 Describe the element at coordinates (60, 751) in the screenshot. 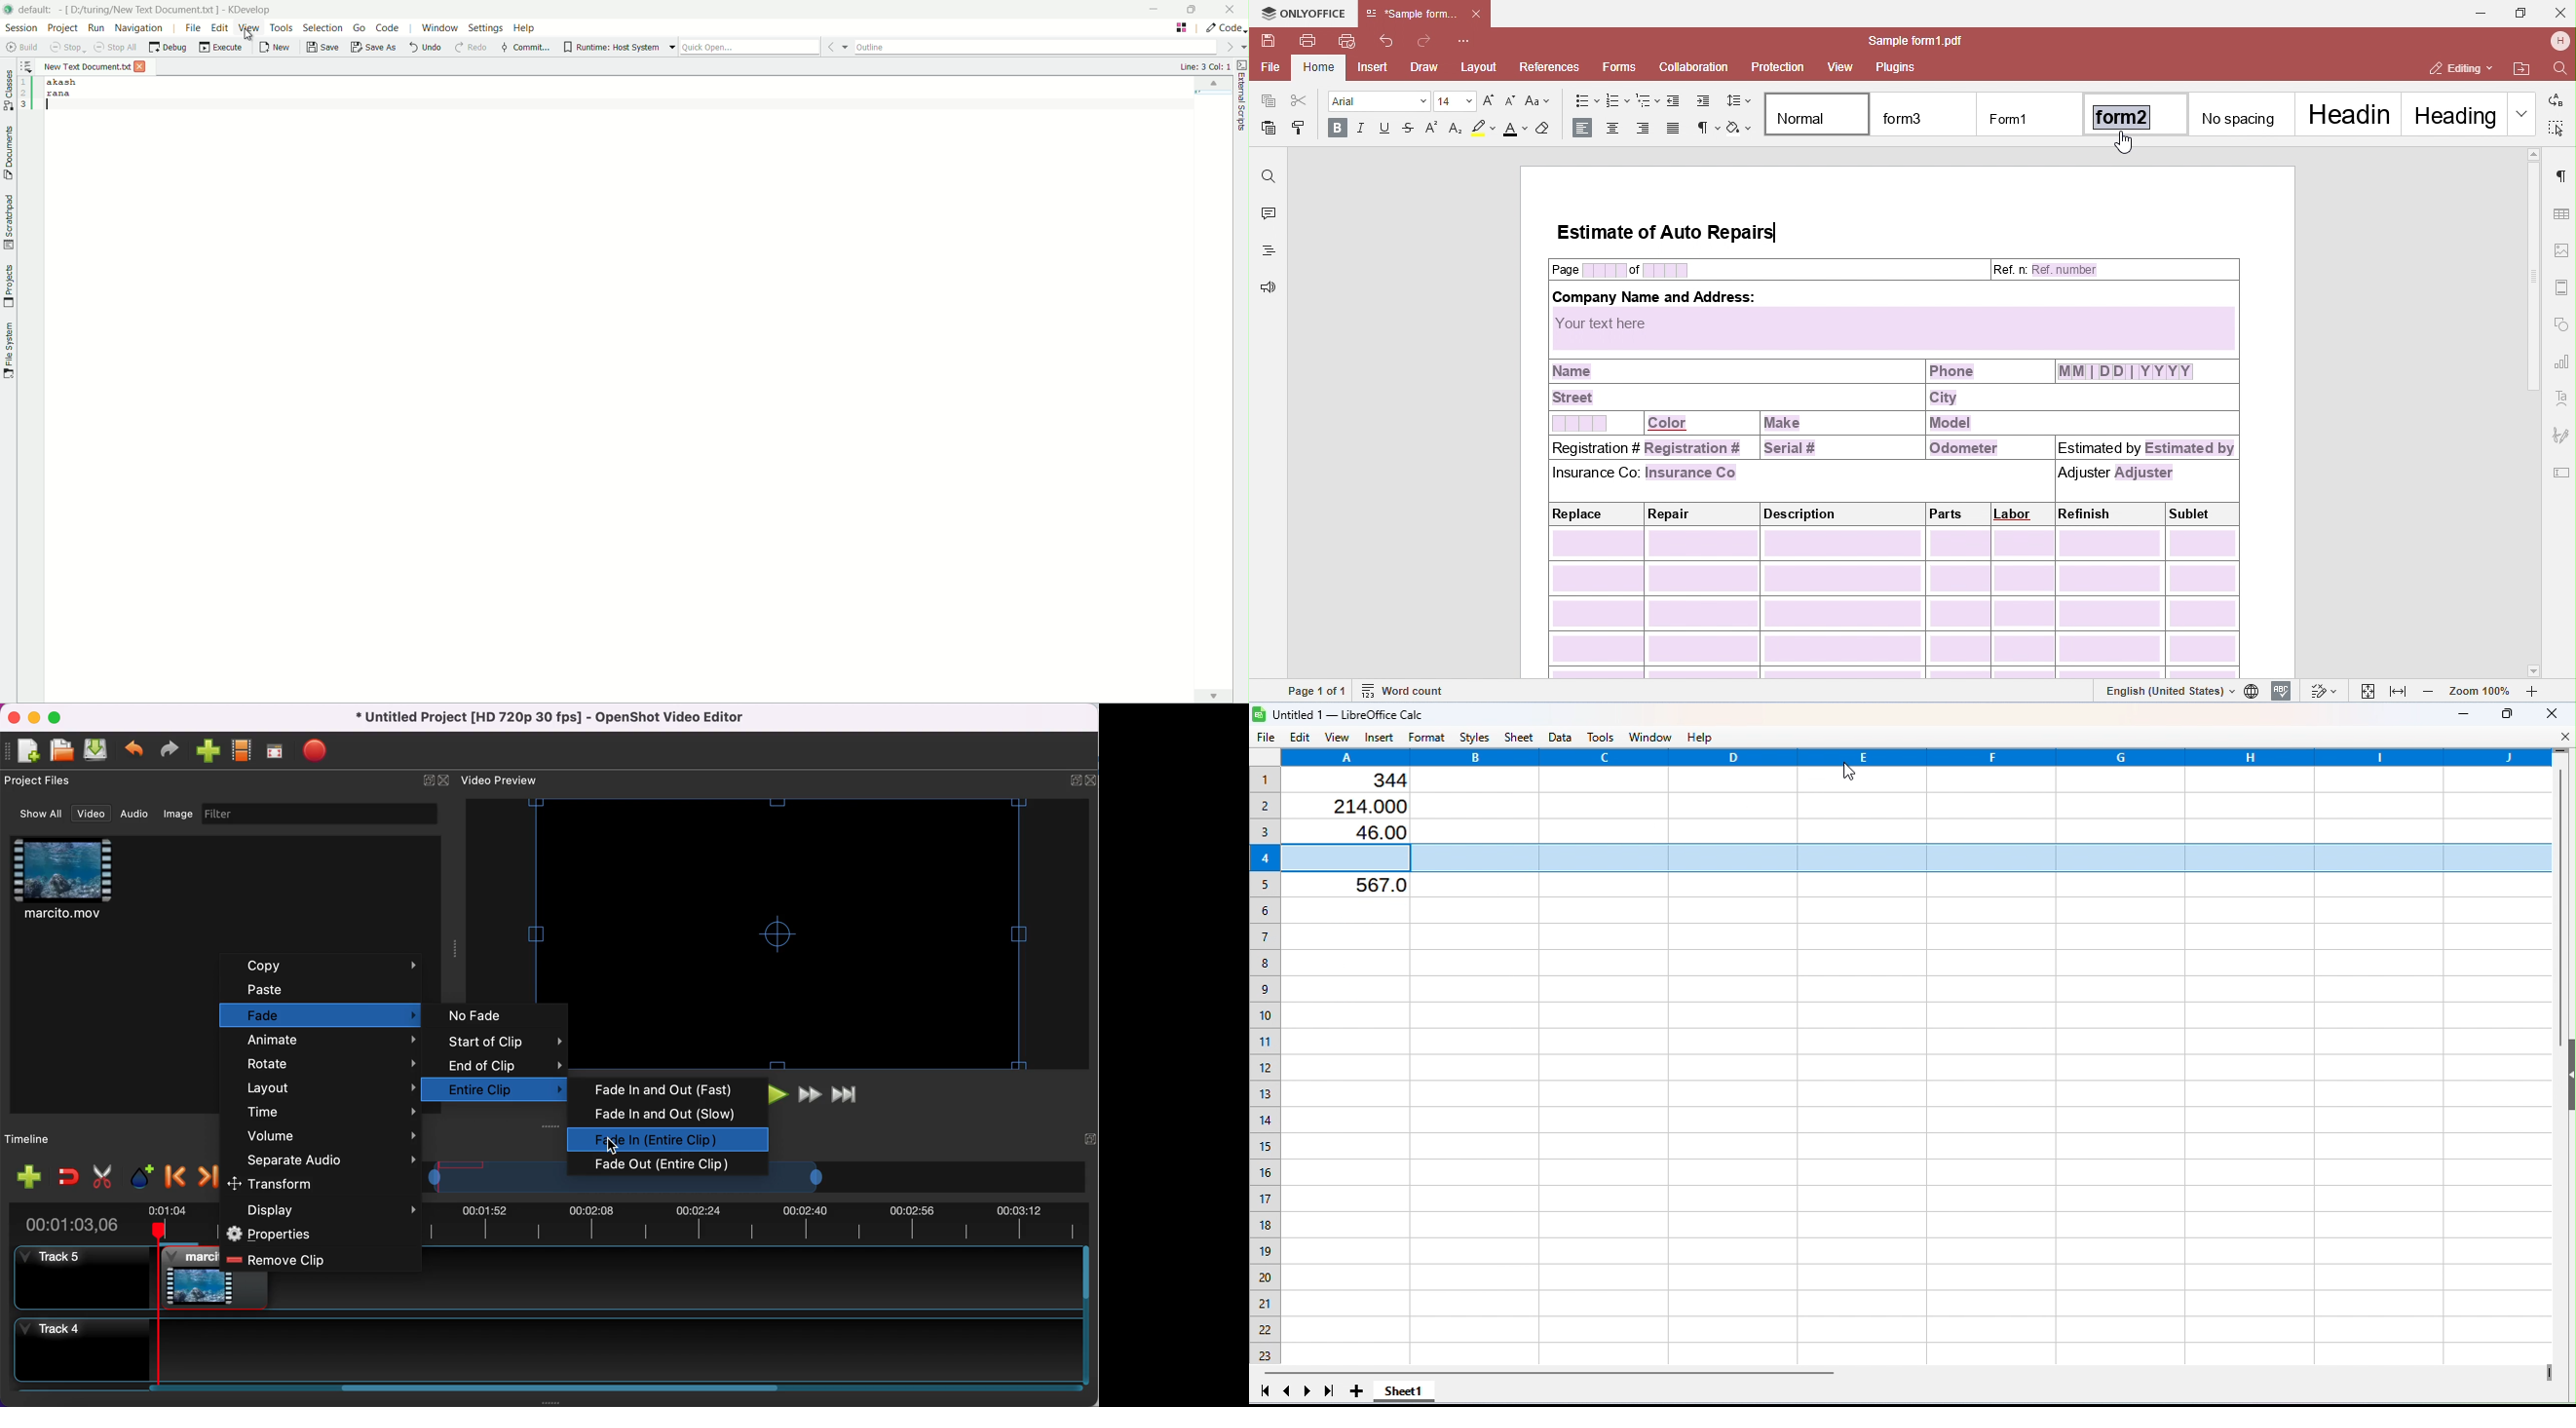

I see `open file` at that location.